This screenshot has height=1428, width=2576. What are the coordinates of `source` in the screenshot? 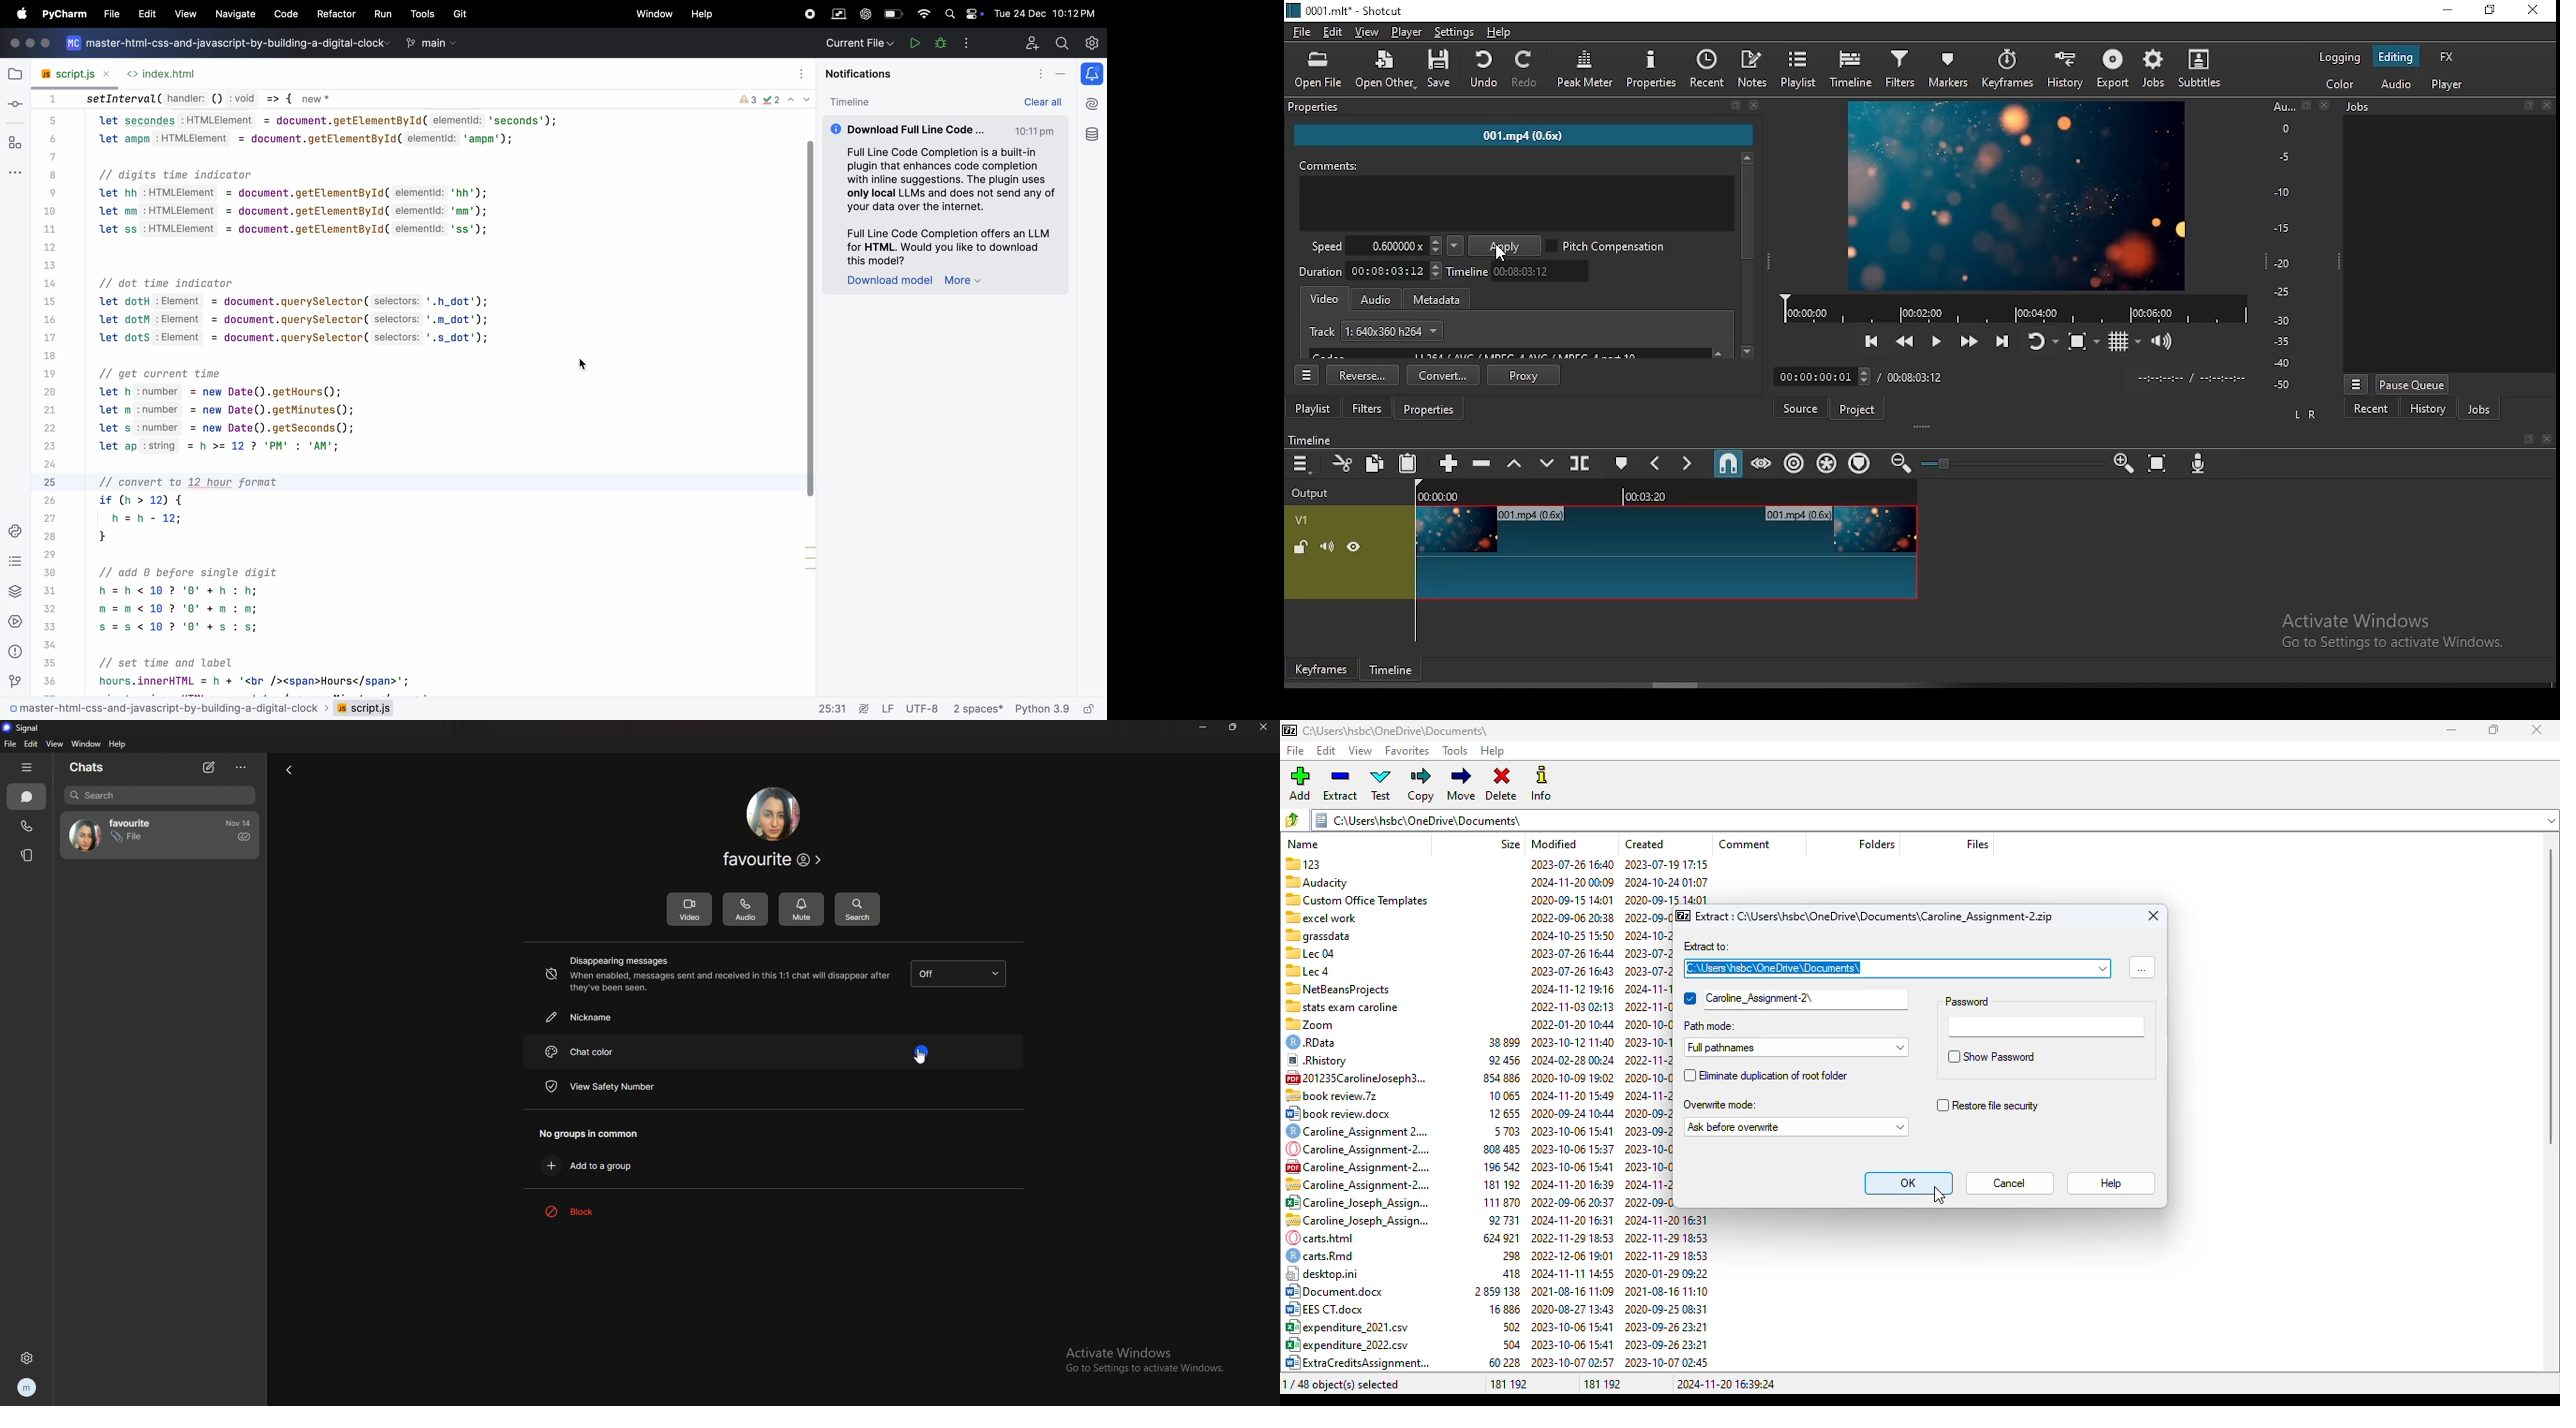 It's located at (1803, 407).